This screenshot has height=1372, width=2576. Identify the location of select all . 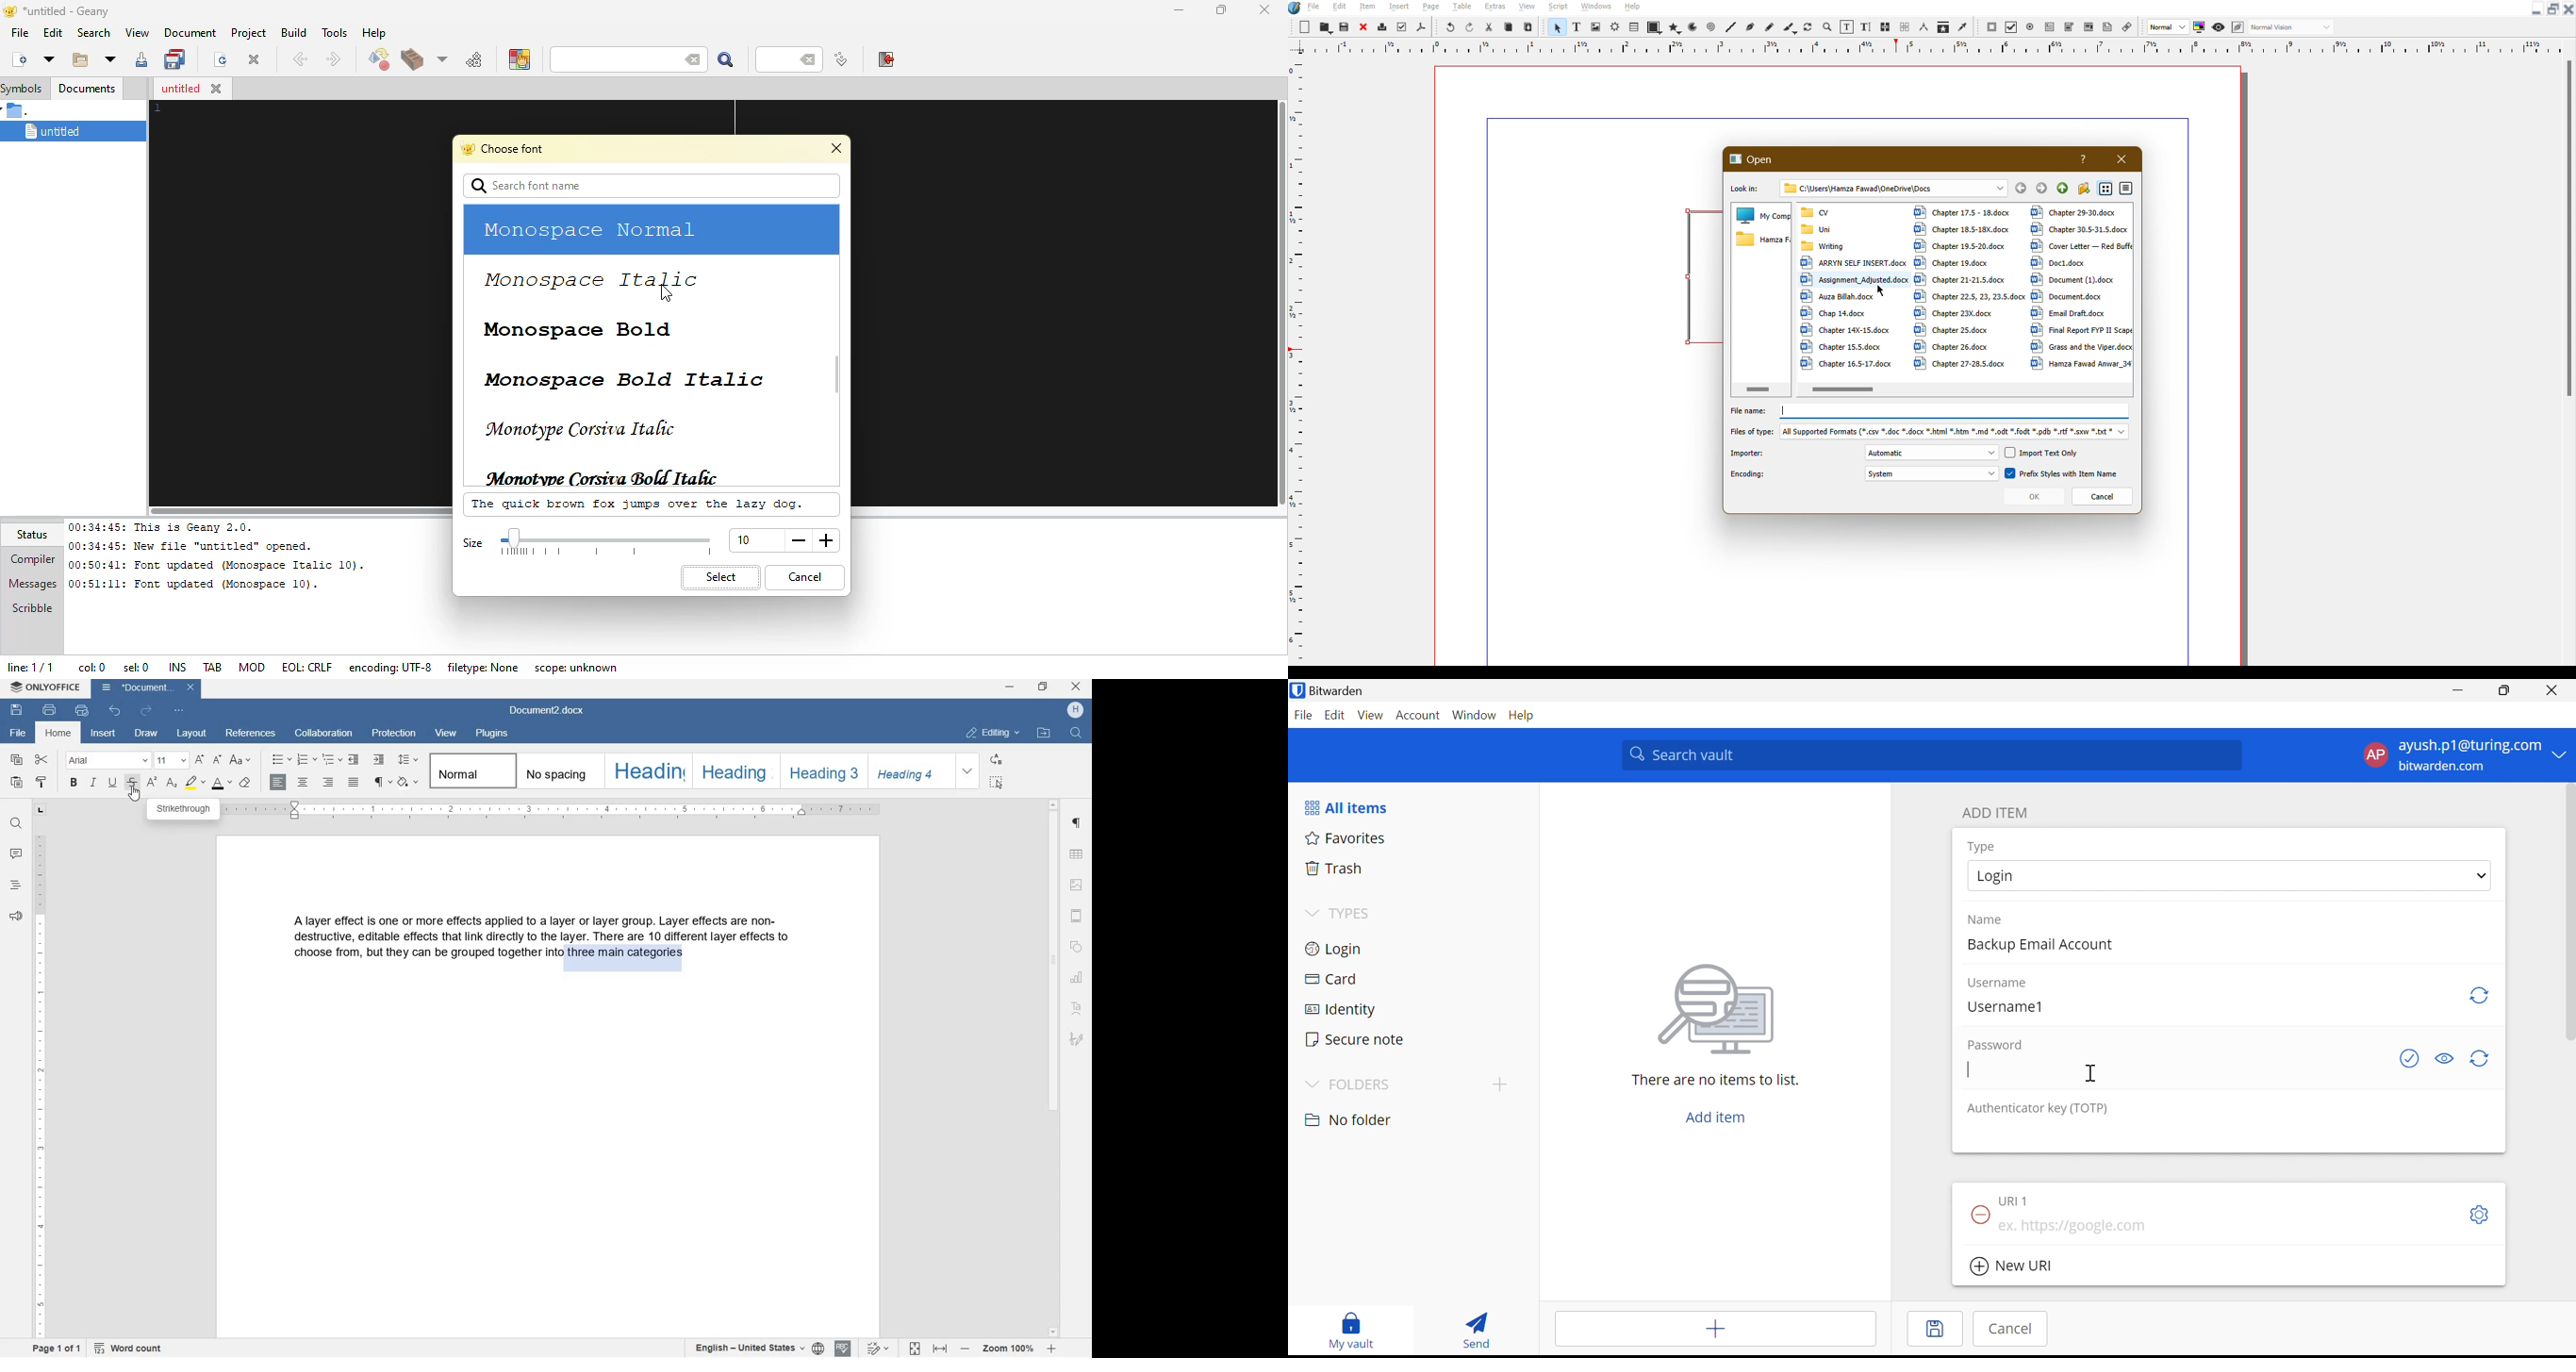
(996, 782).